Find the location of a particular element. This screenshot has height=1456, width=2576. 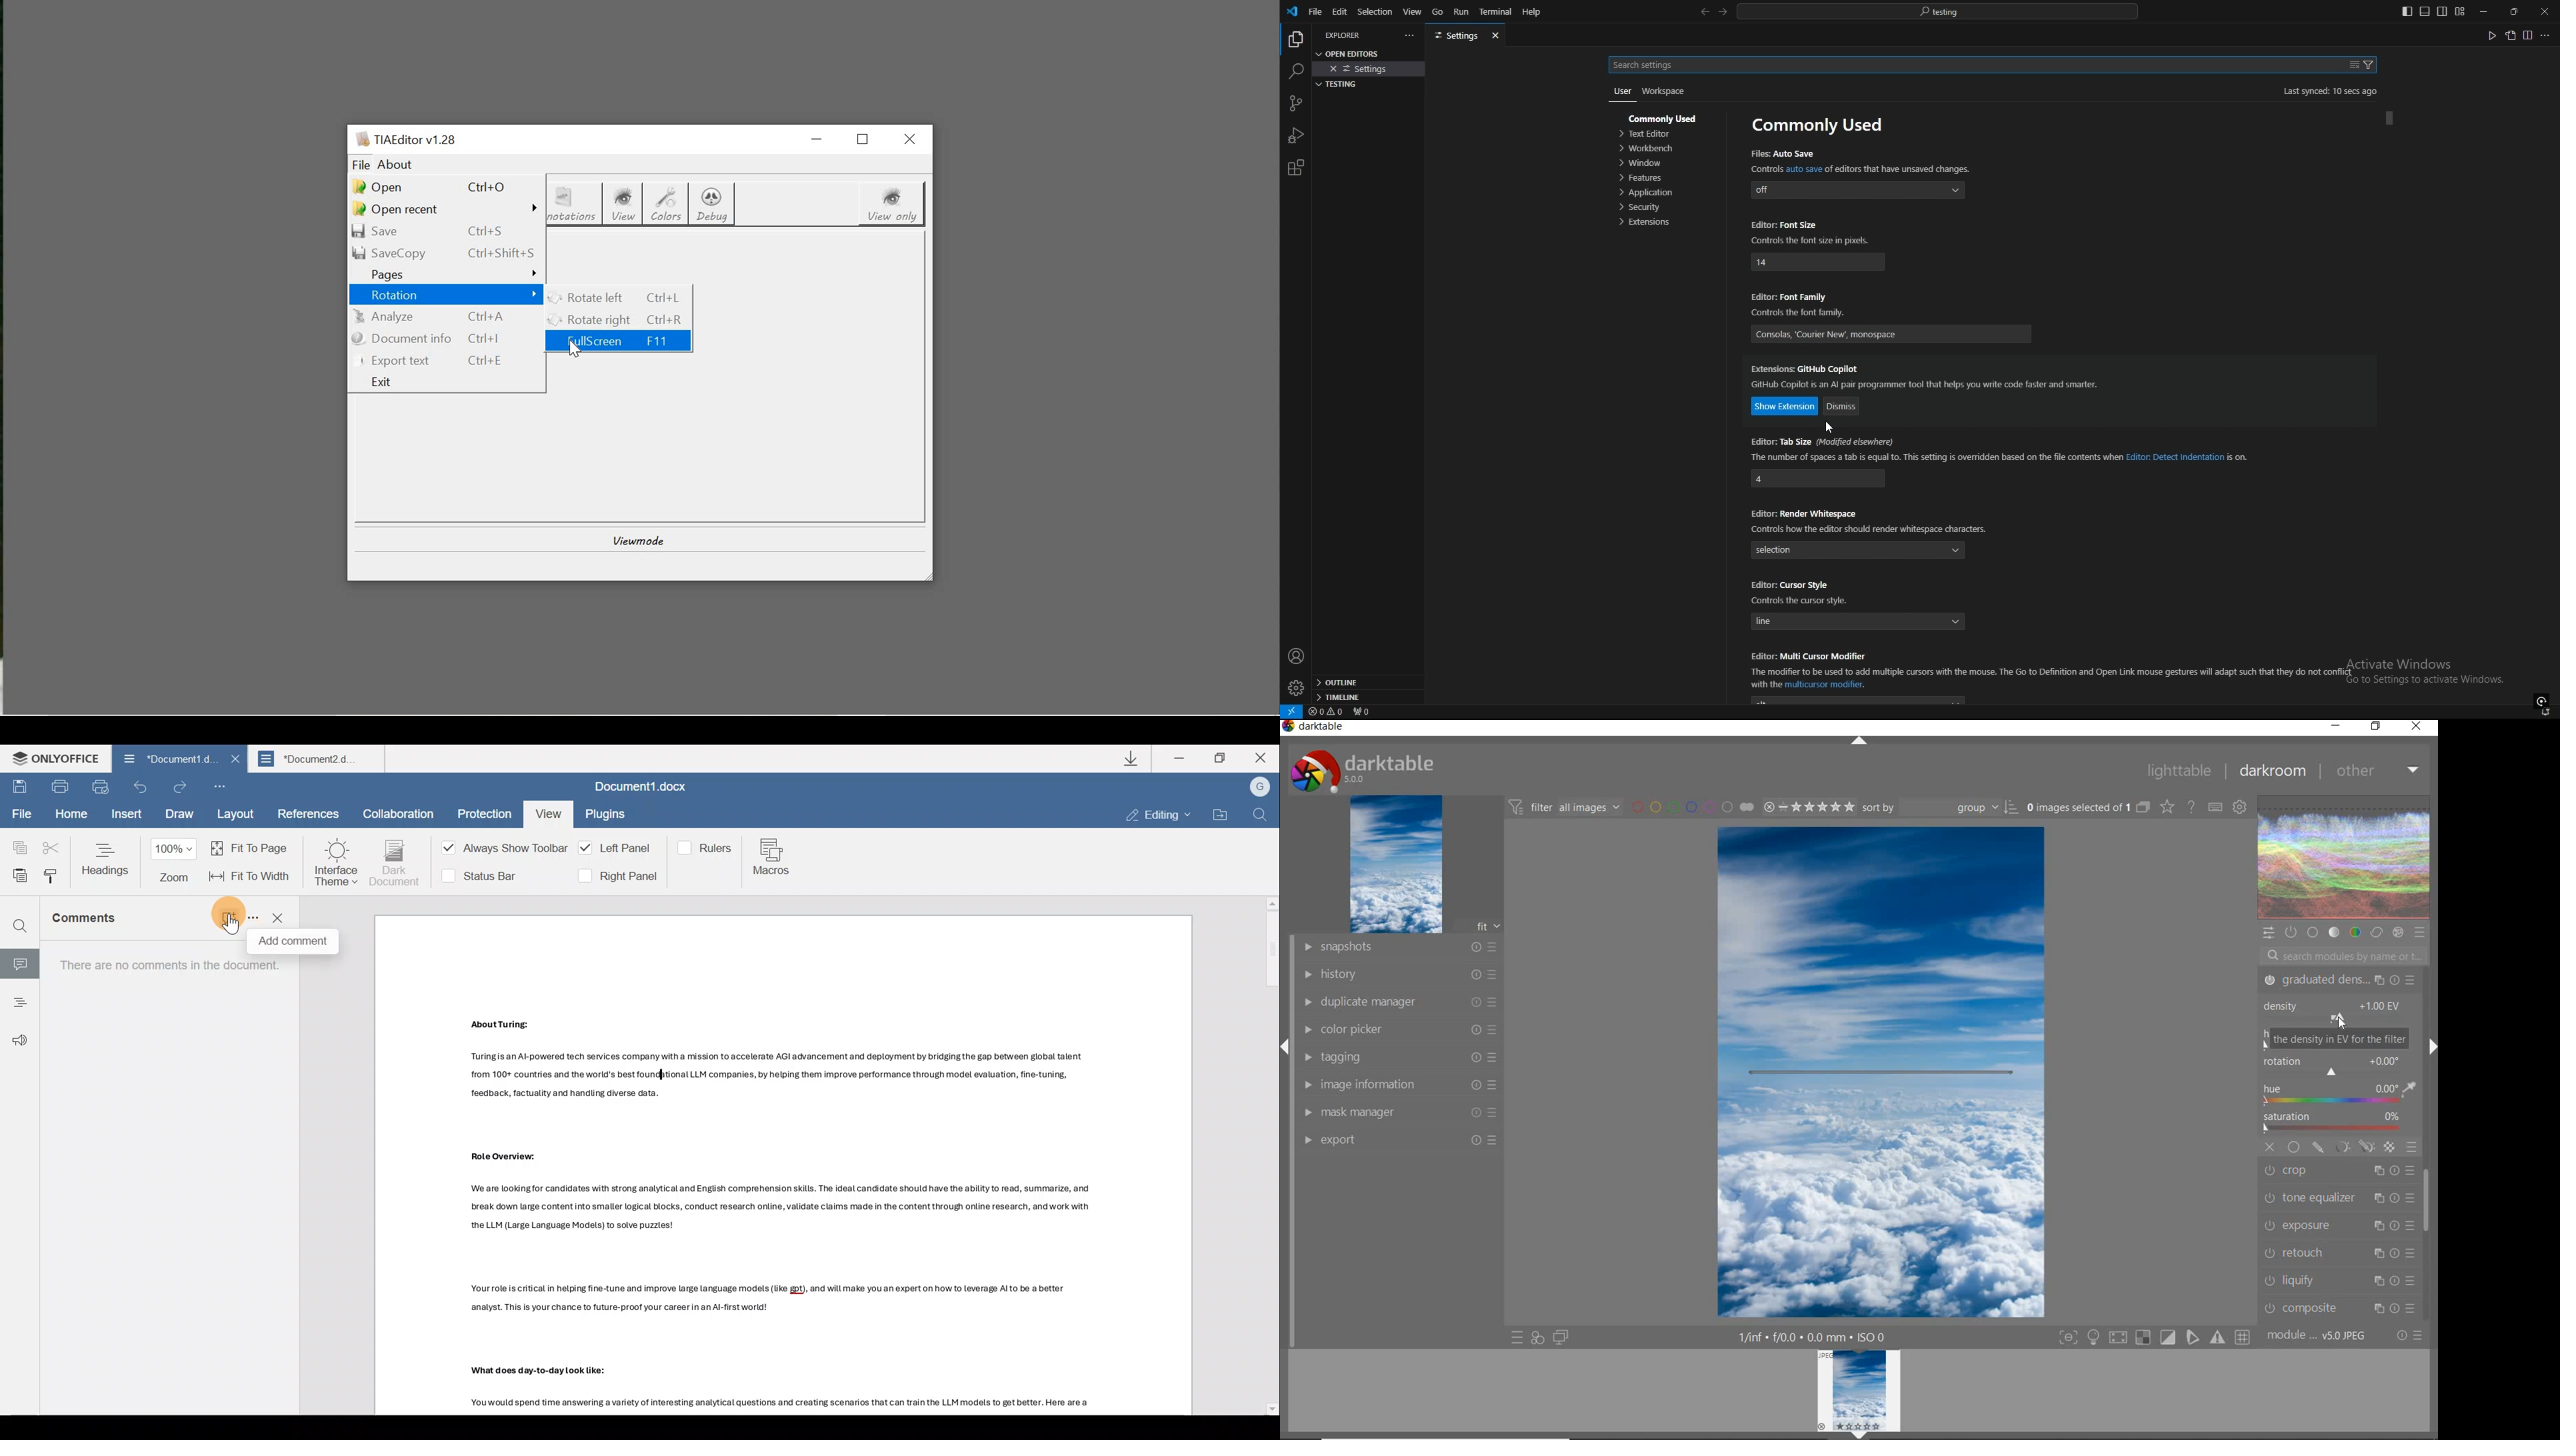

 is located at coordinates (778, 1075).